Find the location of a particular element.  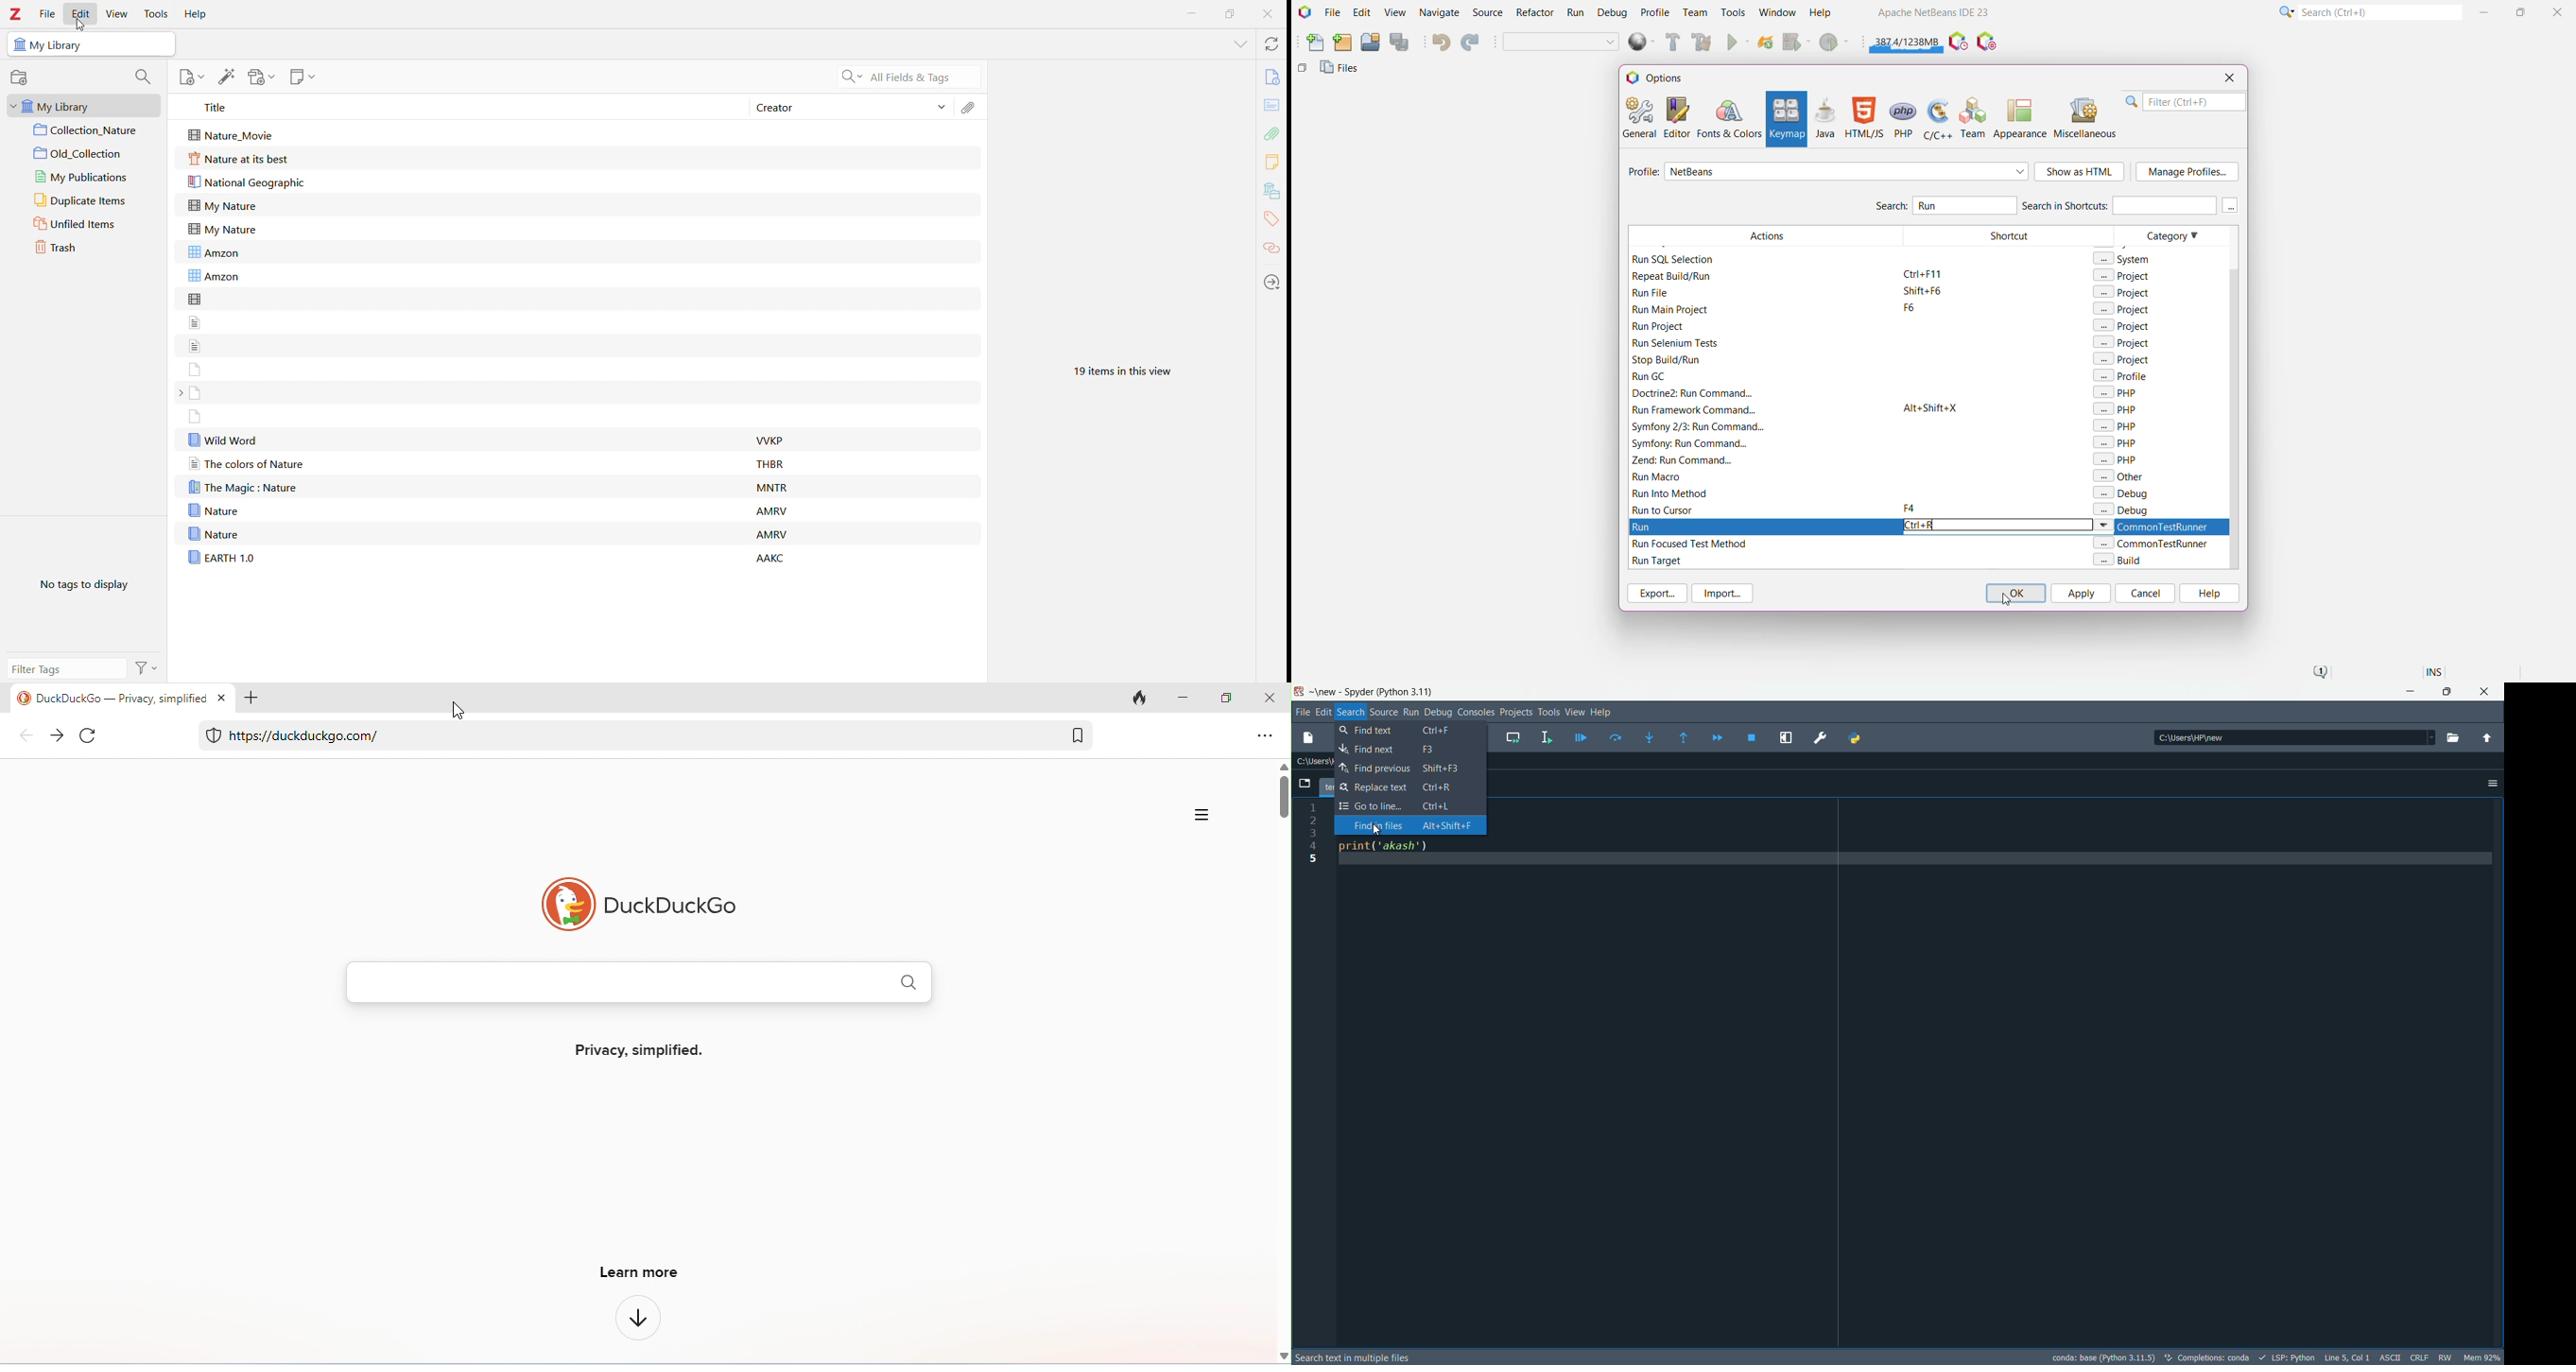

Libraries and Collections is located at coordinates (1272, 191).